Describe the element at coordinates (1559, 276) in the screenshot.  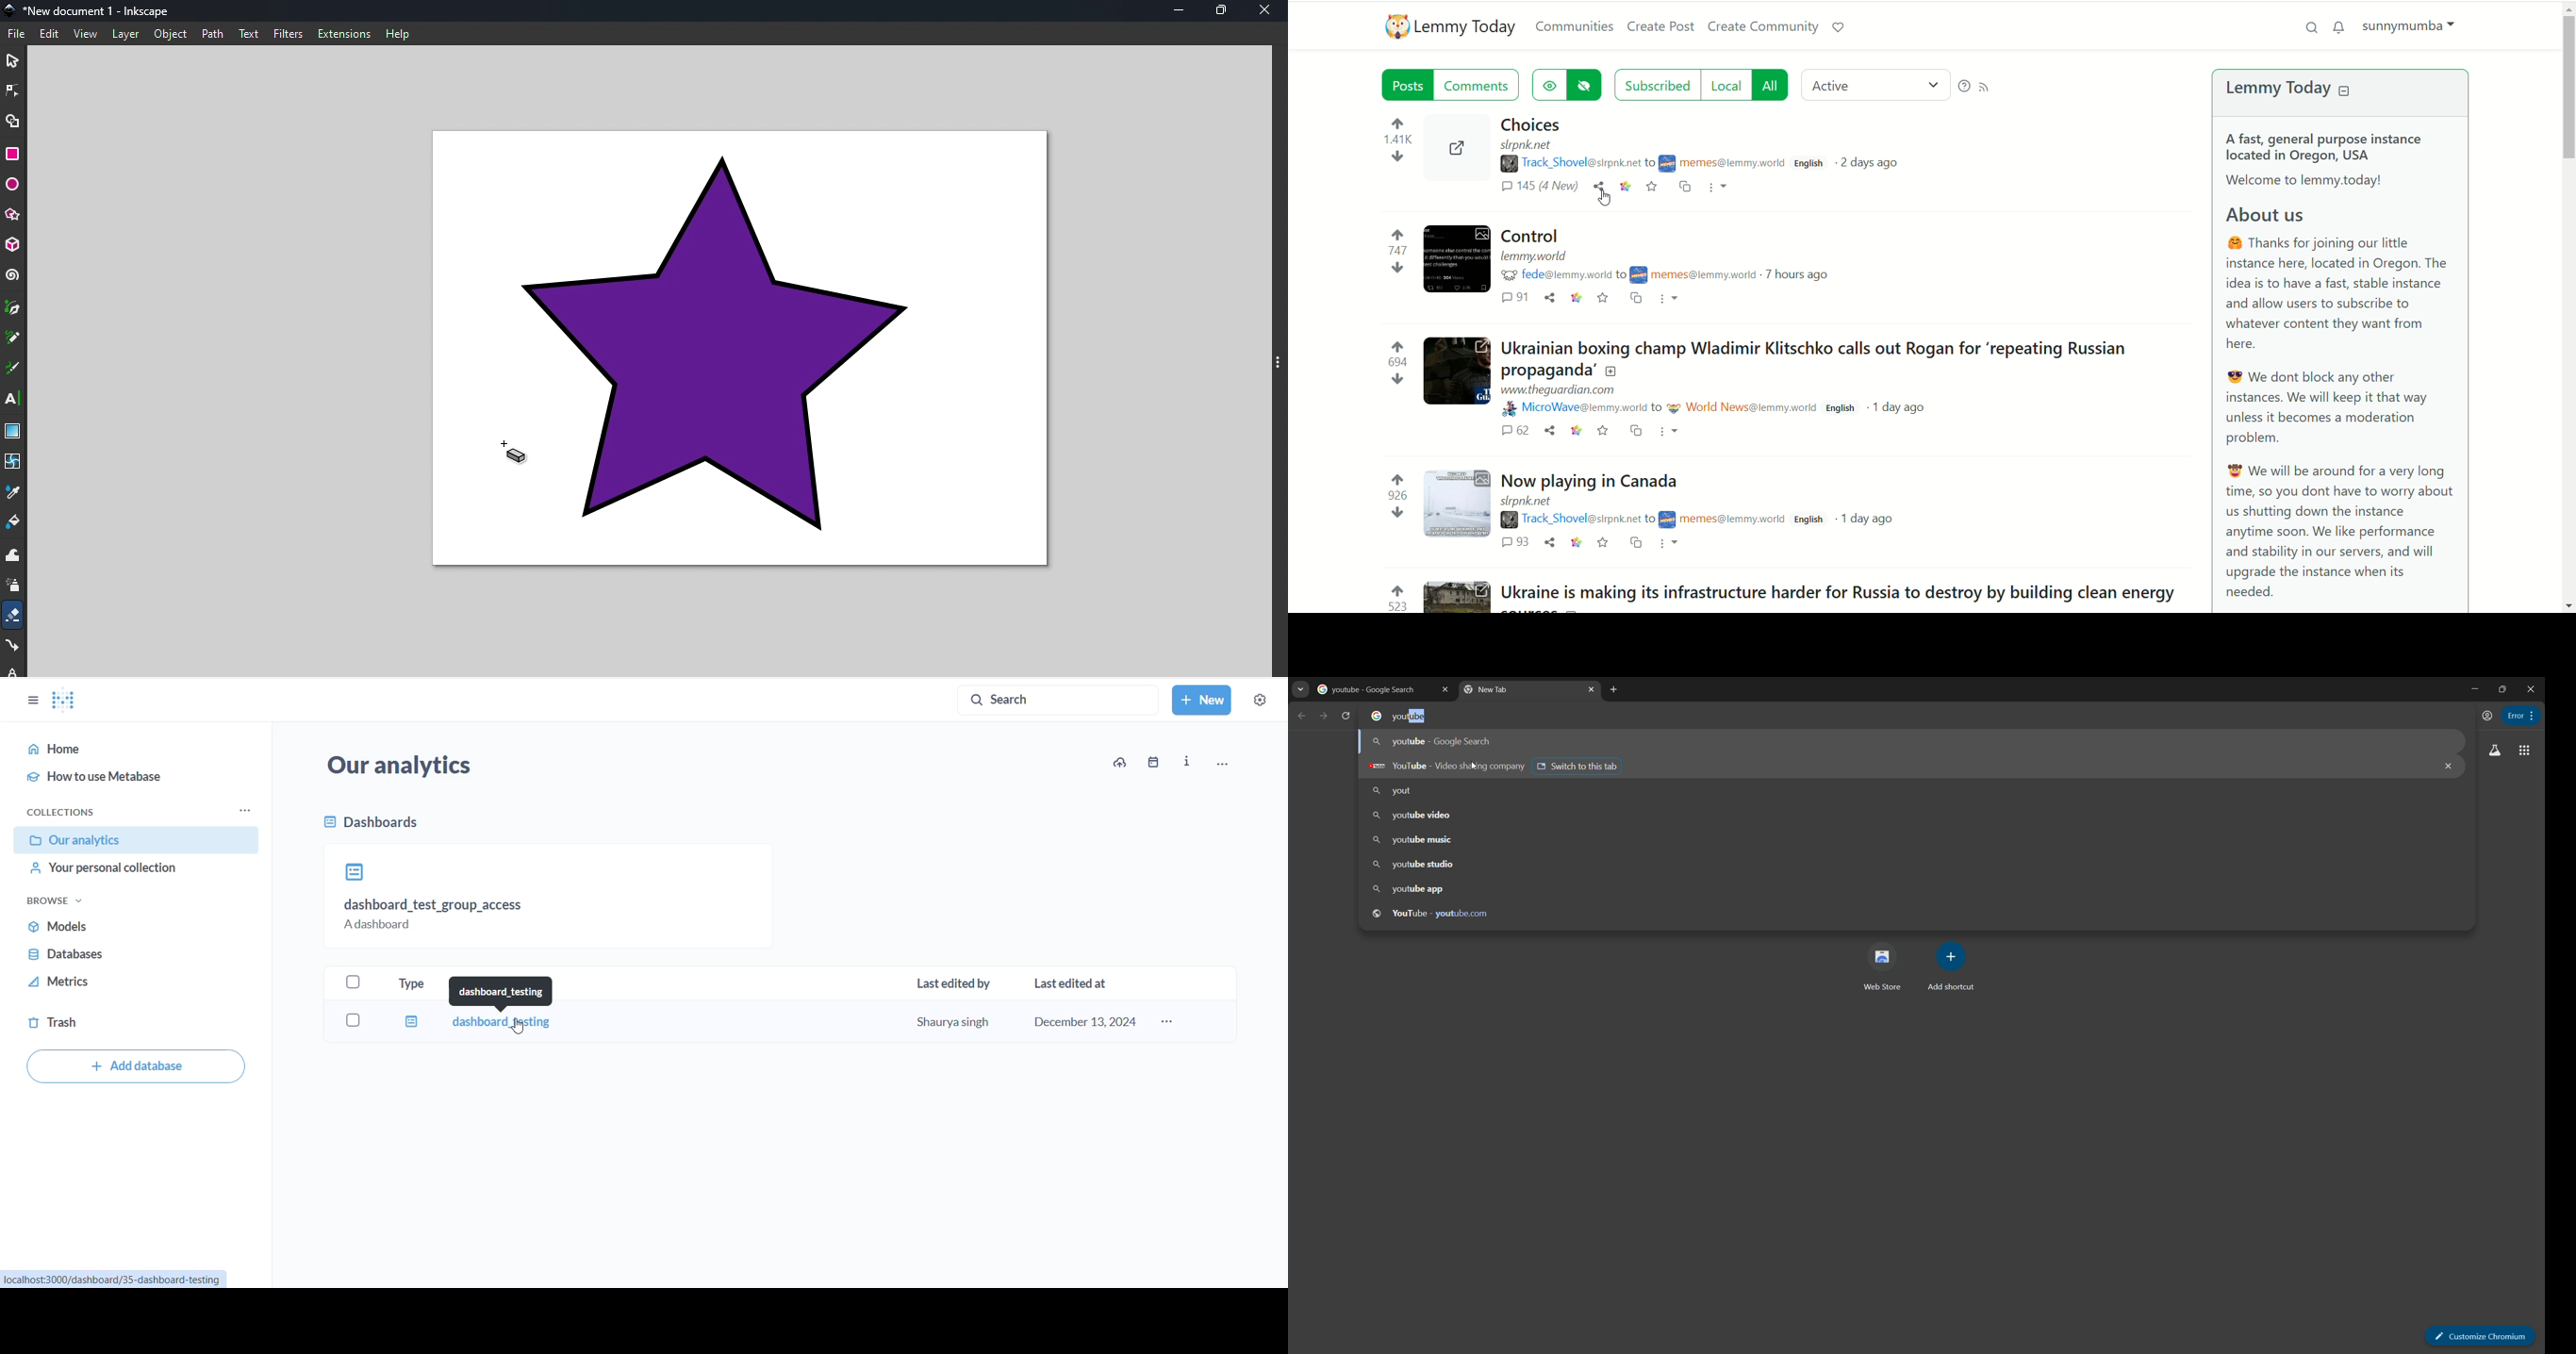
I see `username` at that location.